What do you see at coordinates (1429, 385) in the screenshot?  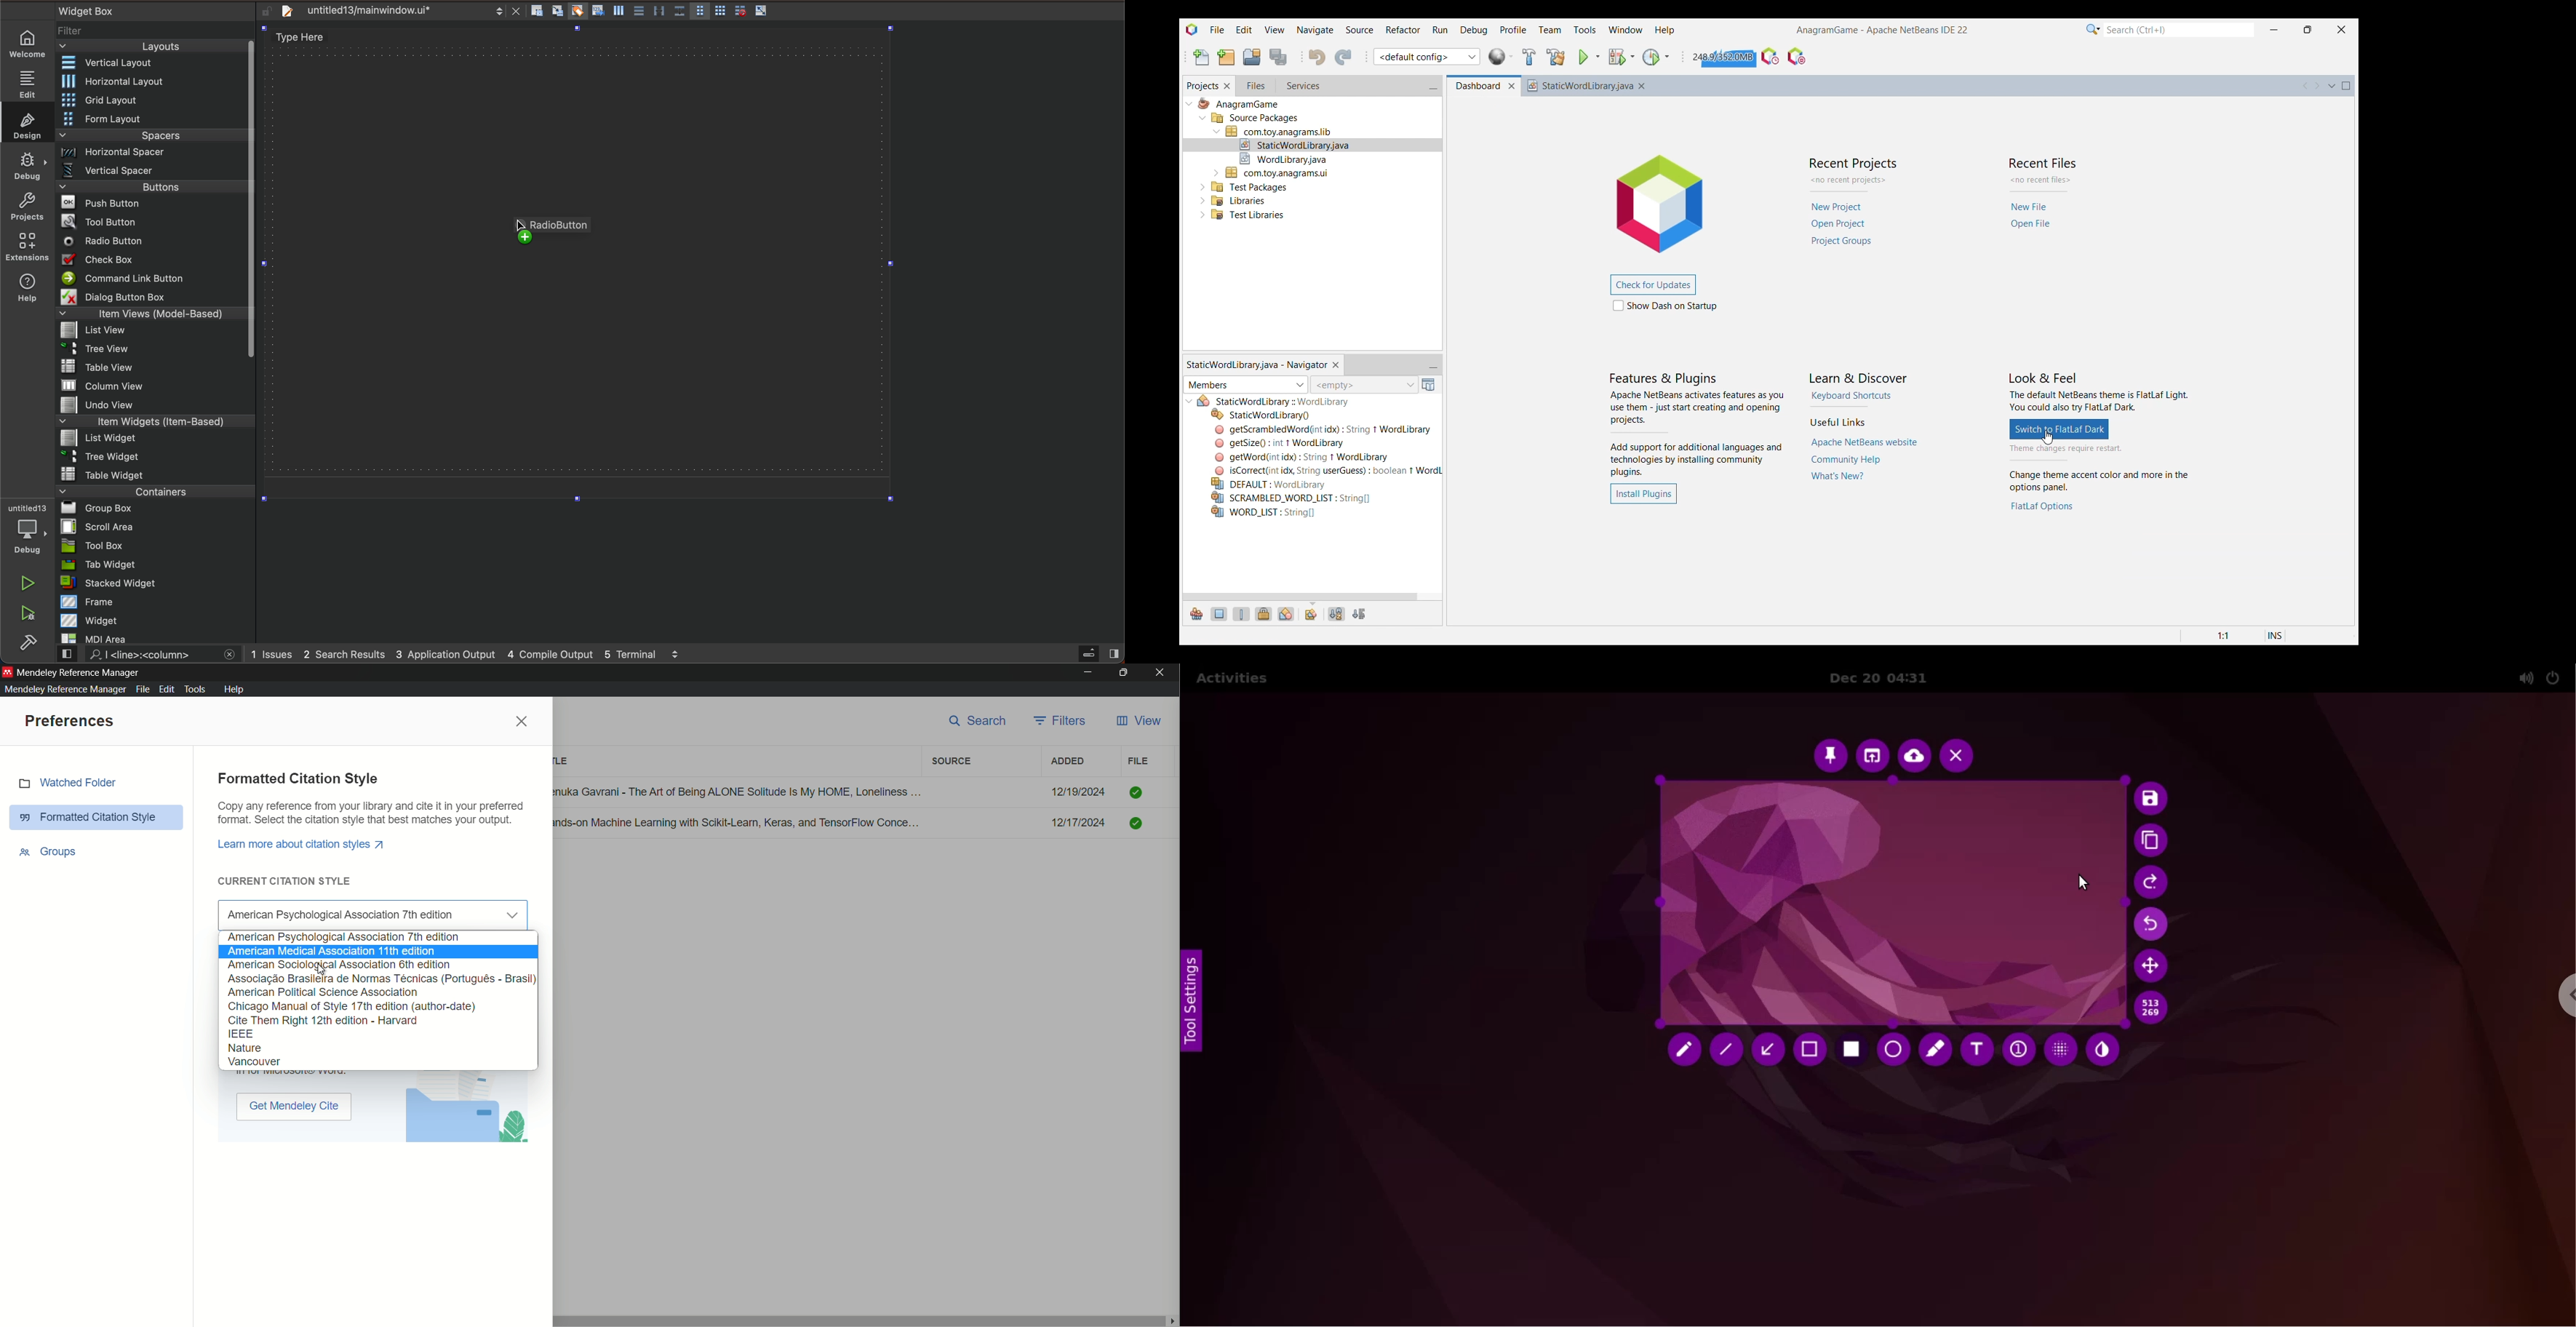 I see `Open Javadoc window` at bounding box center [1429, 385].